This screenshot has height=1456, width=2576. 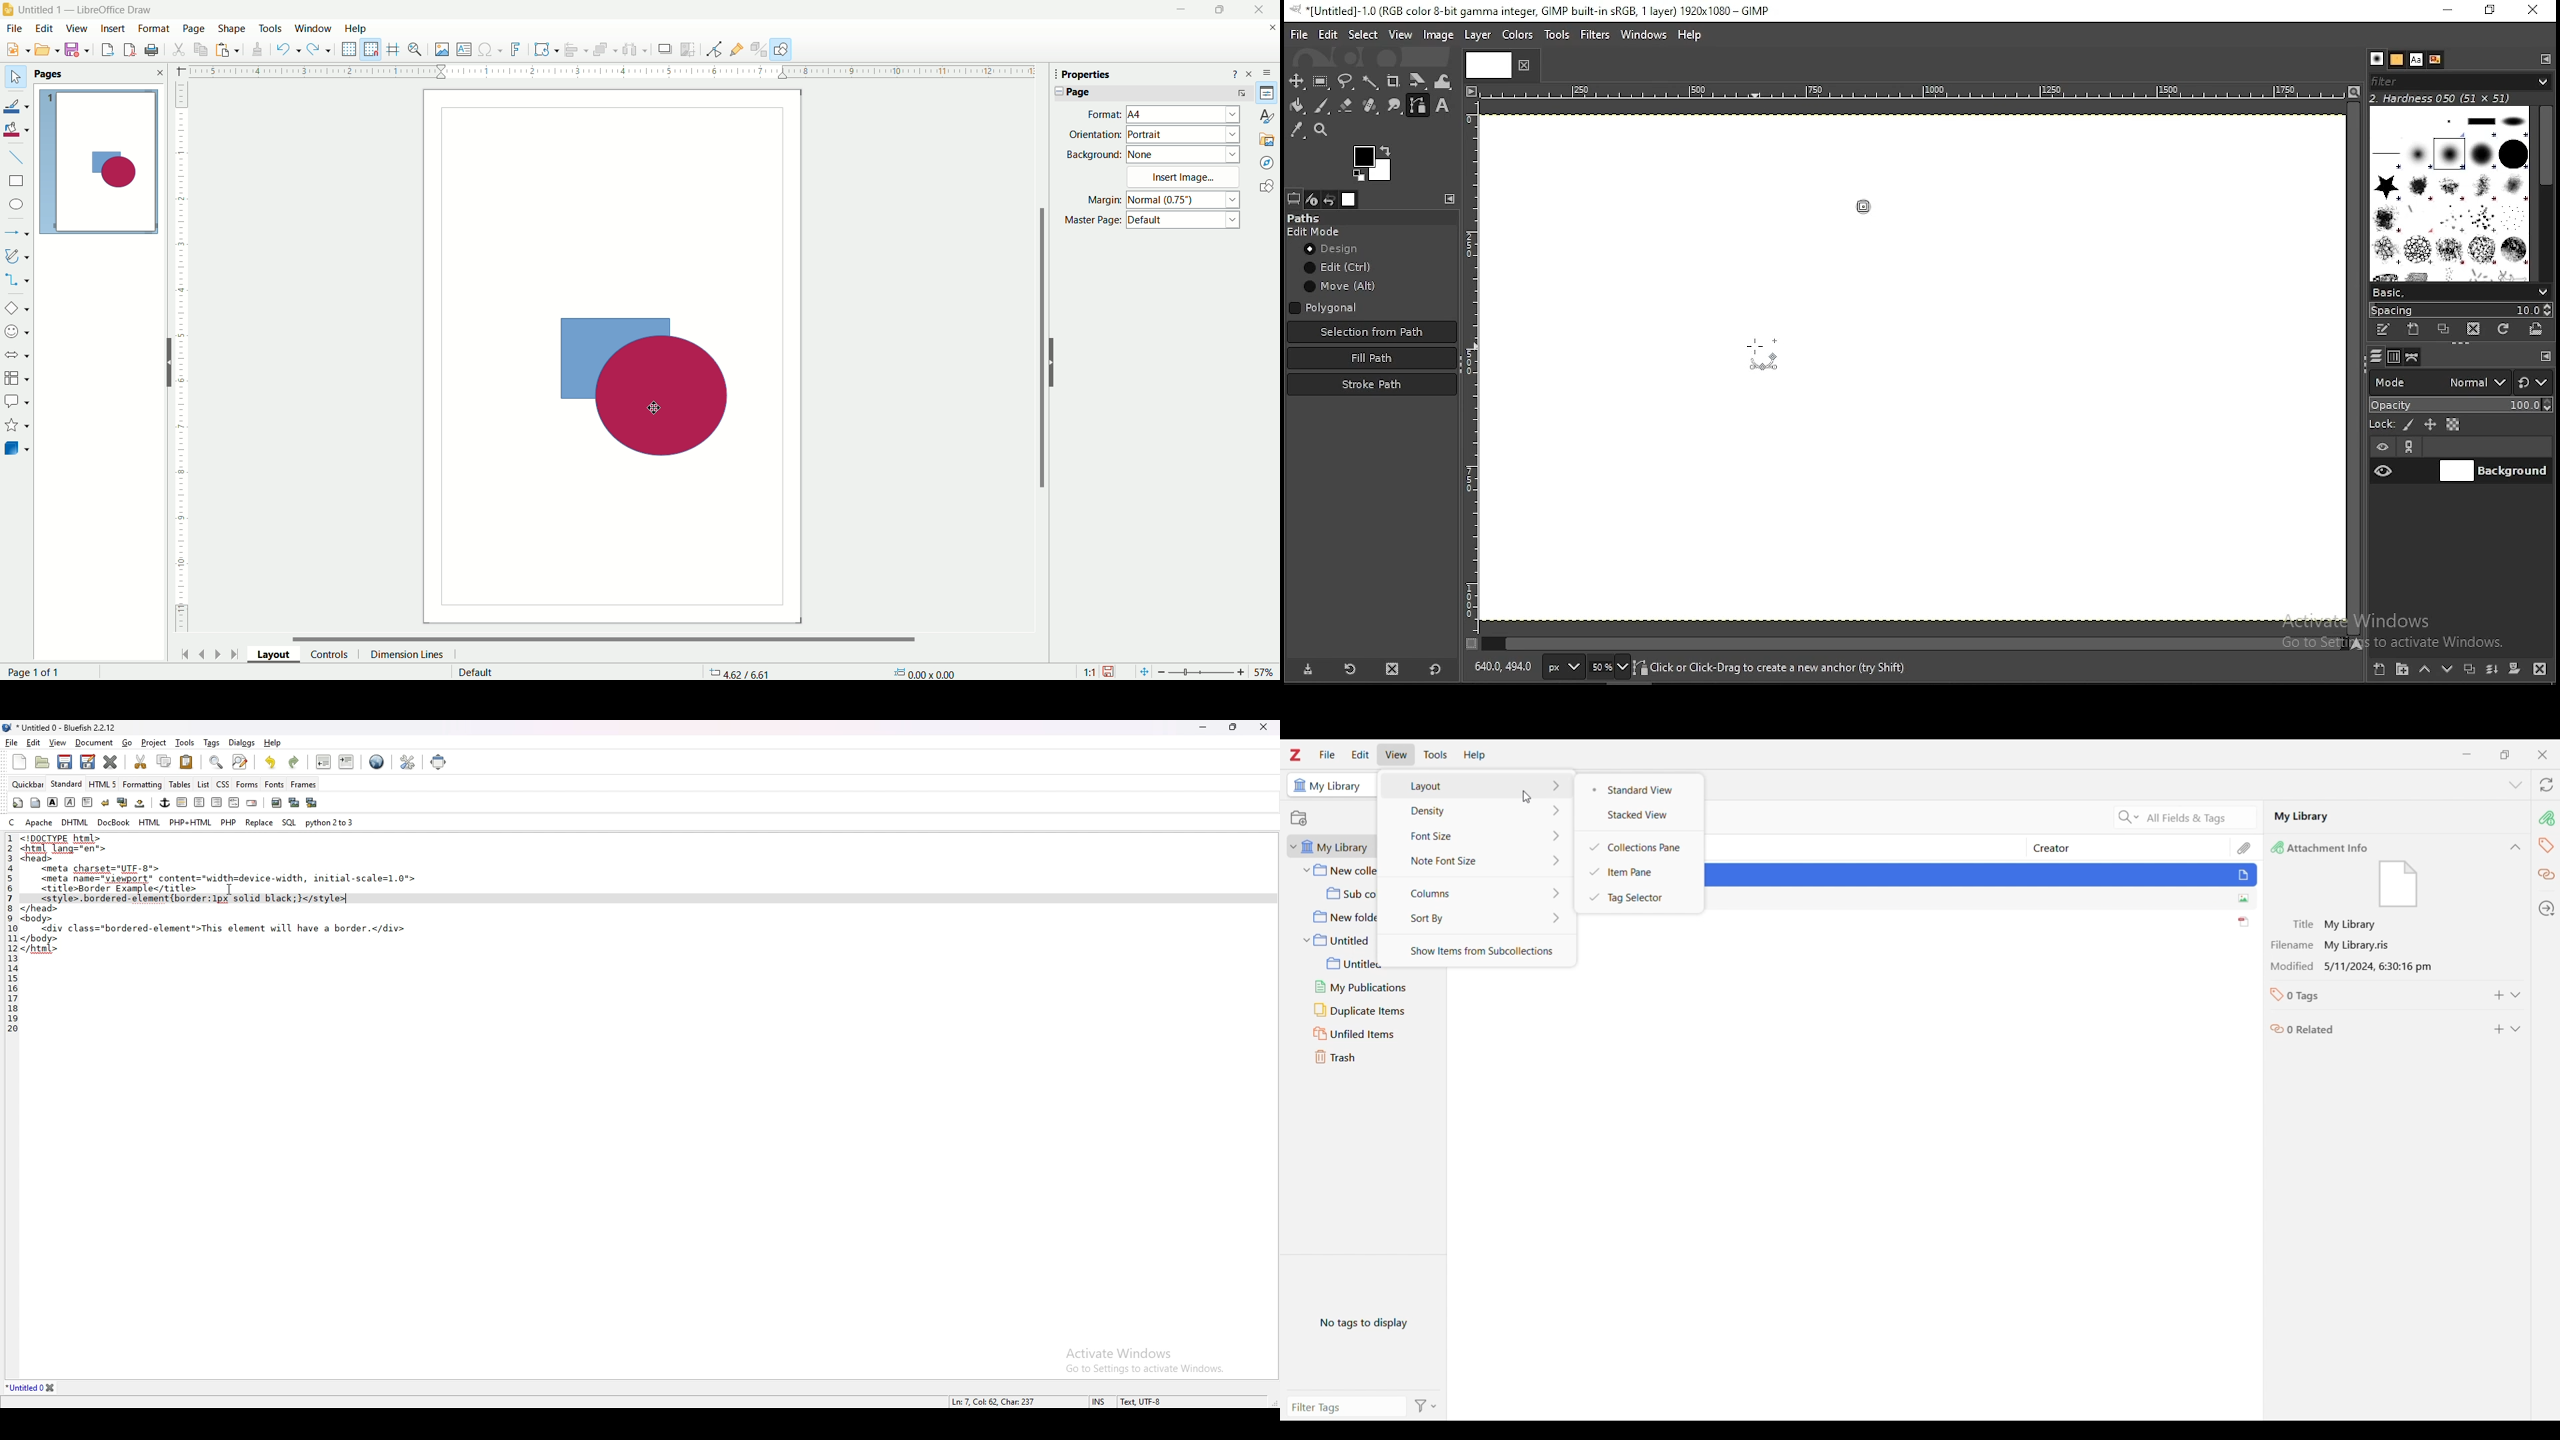 What do you see at coordinates (331, 821) in the screenshot?
I see `python 2 to 3` at bounding box center [331, 821].